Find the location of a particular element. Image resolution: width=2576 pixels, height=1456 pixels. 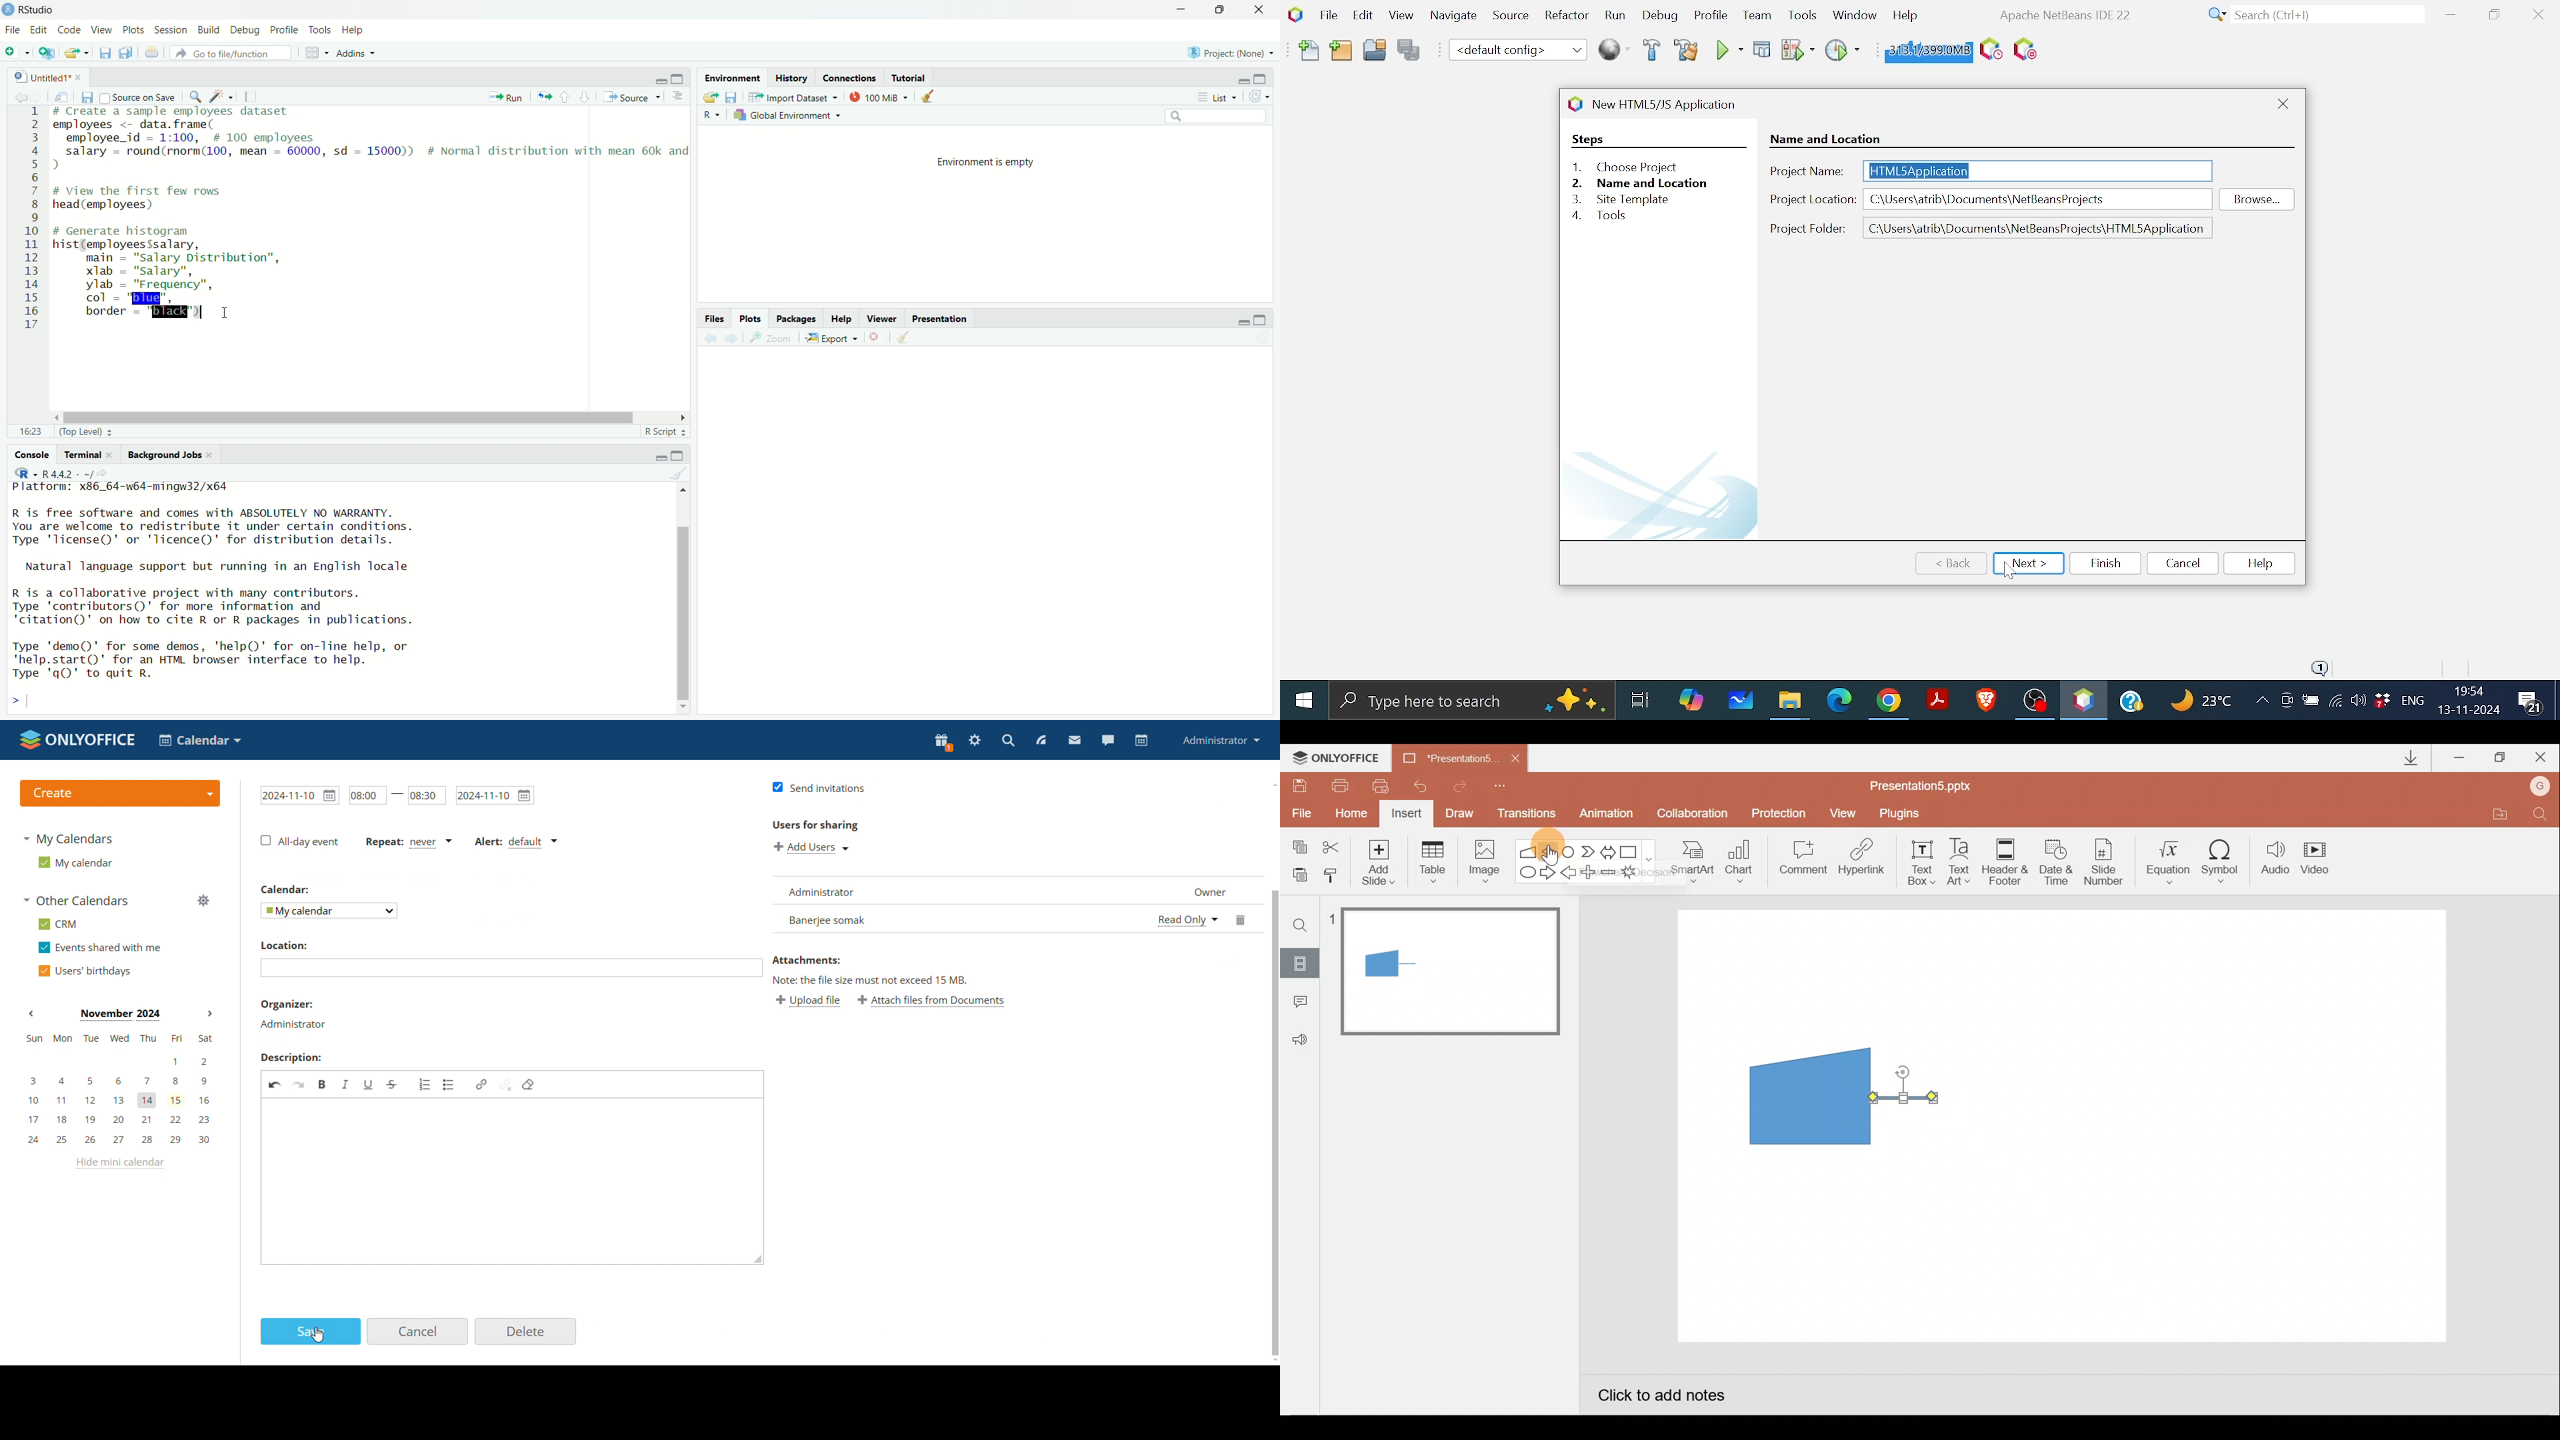

1 2 3 4 5 6 7 8 9 10 11 12 13 14 15 16 17 is located at coordinates (34, 220).